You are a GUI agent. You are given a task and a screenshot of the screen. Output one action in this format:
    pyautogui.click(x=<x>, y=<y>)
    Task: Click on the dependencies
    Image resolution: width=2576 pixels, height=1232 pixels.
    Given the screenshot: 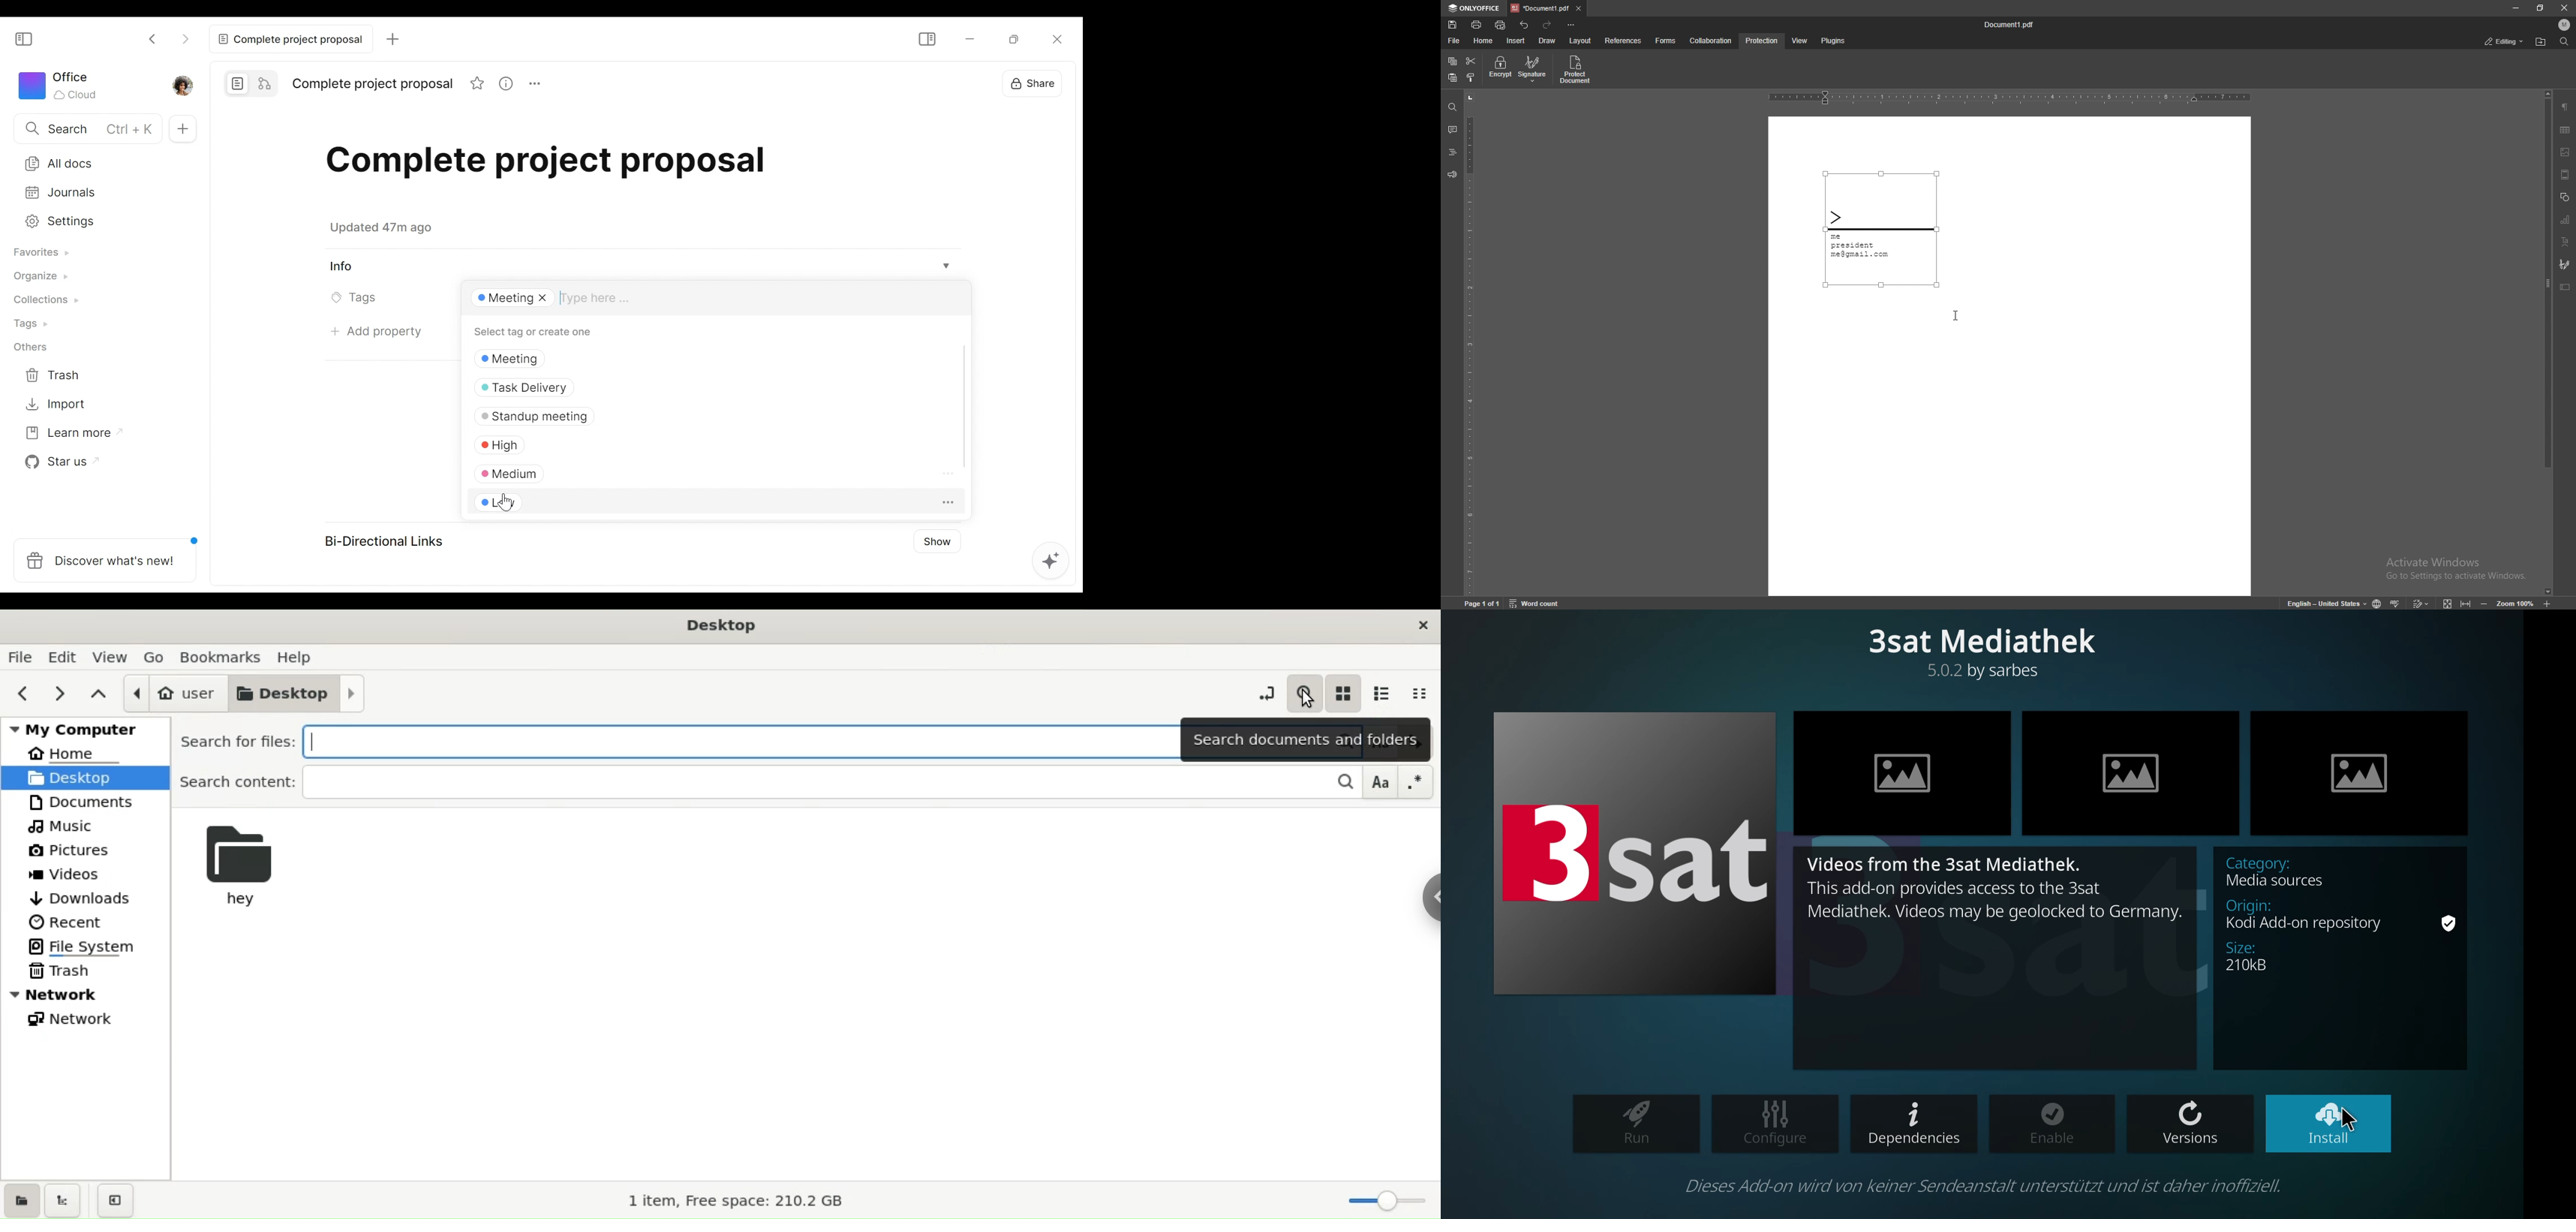 What is the action you would take?
    pyautogui.click(x=1915, y=1125)
    